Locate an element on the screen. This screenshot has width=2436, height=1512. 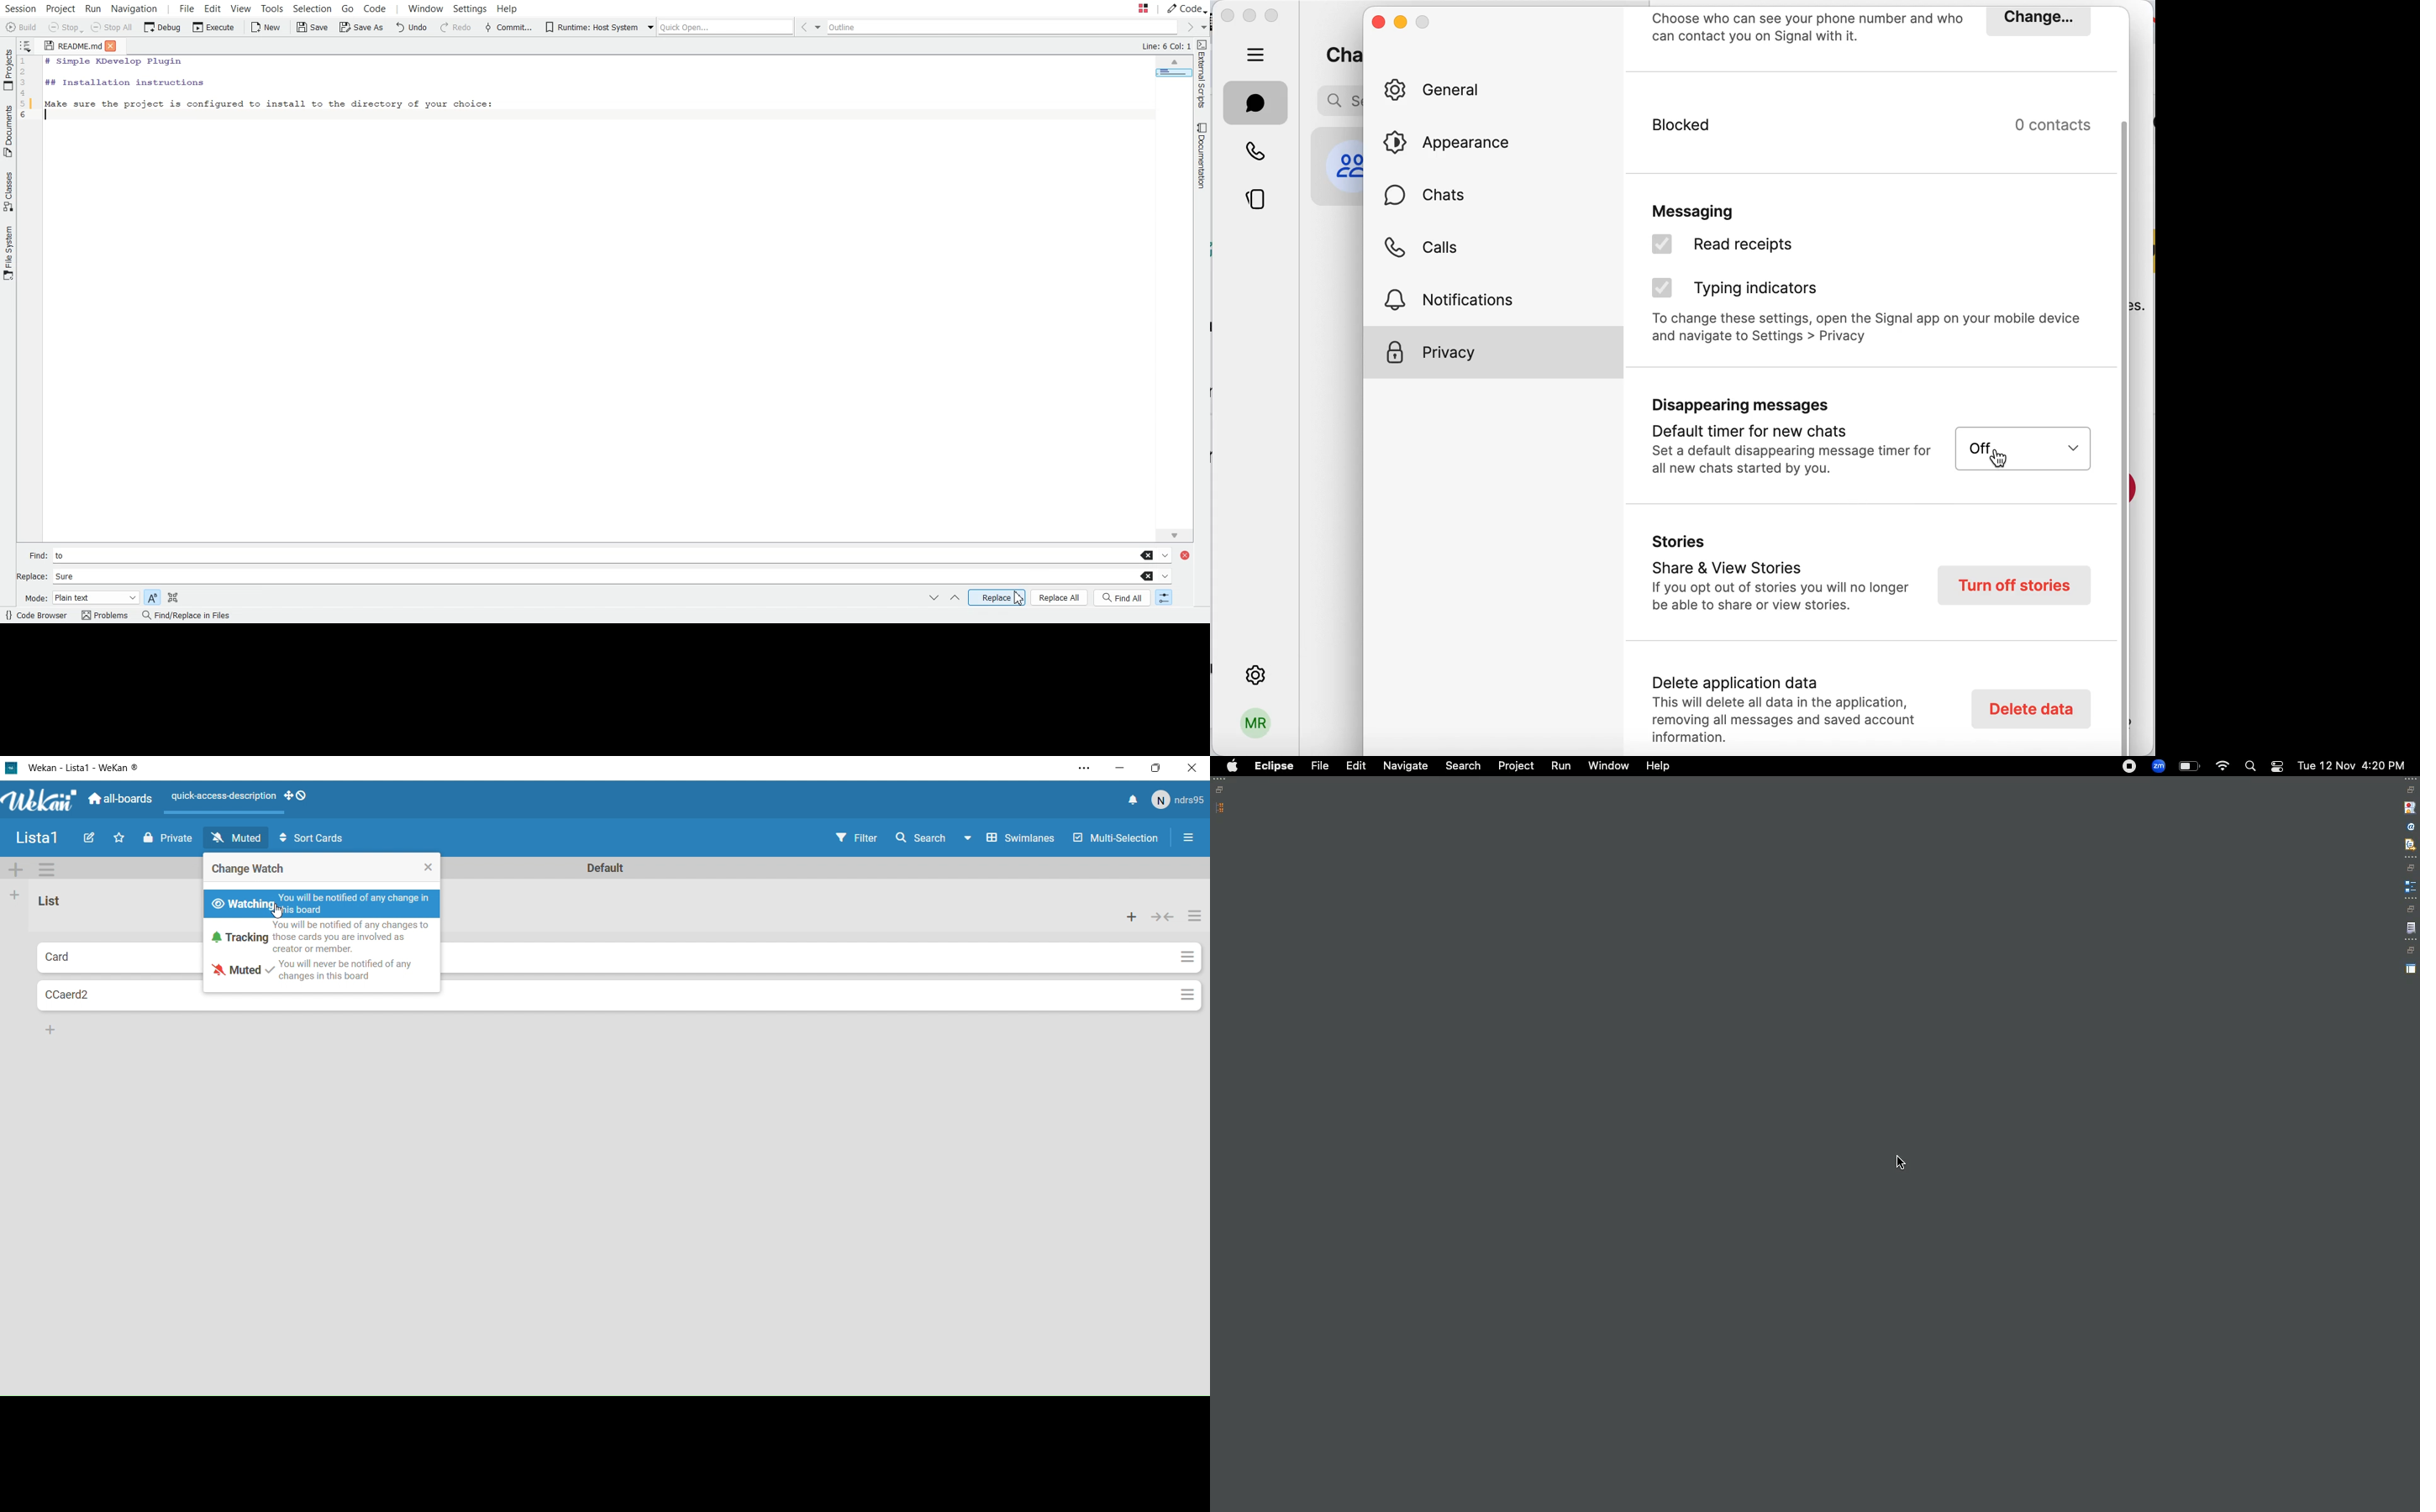
Swimlanes is located at coordinates (1017, 839).